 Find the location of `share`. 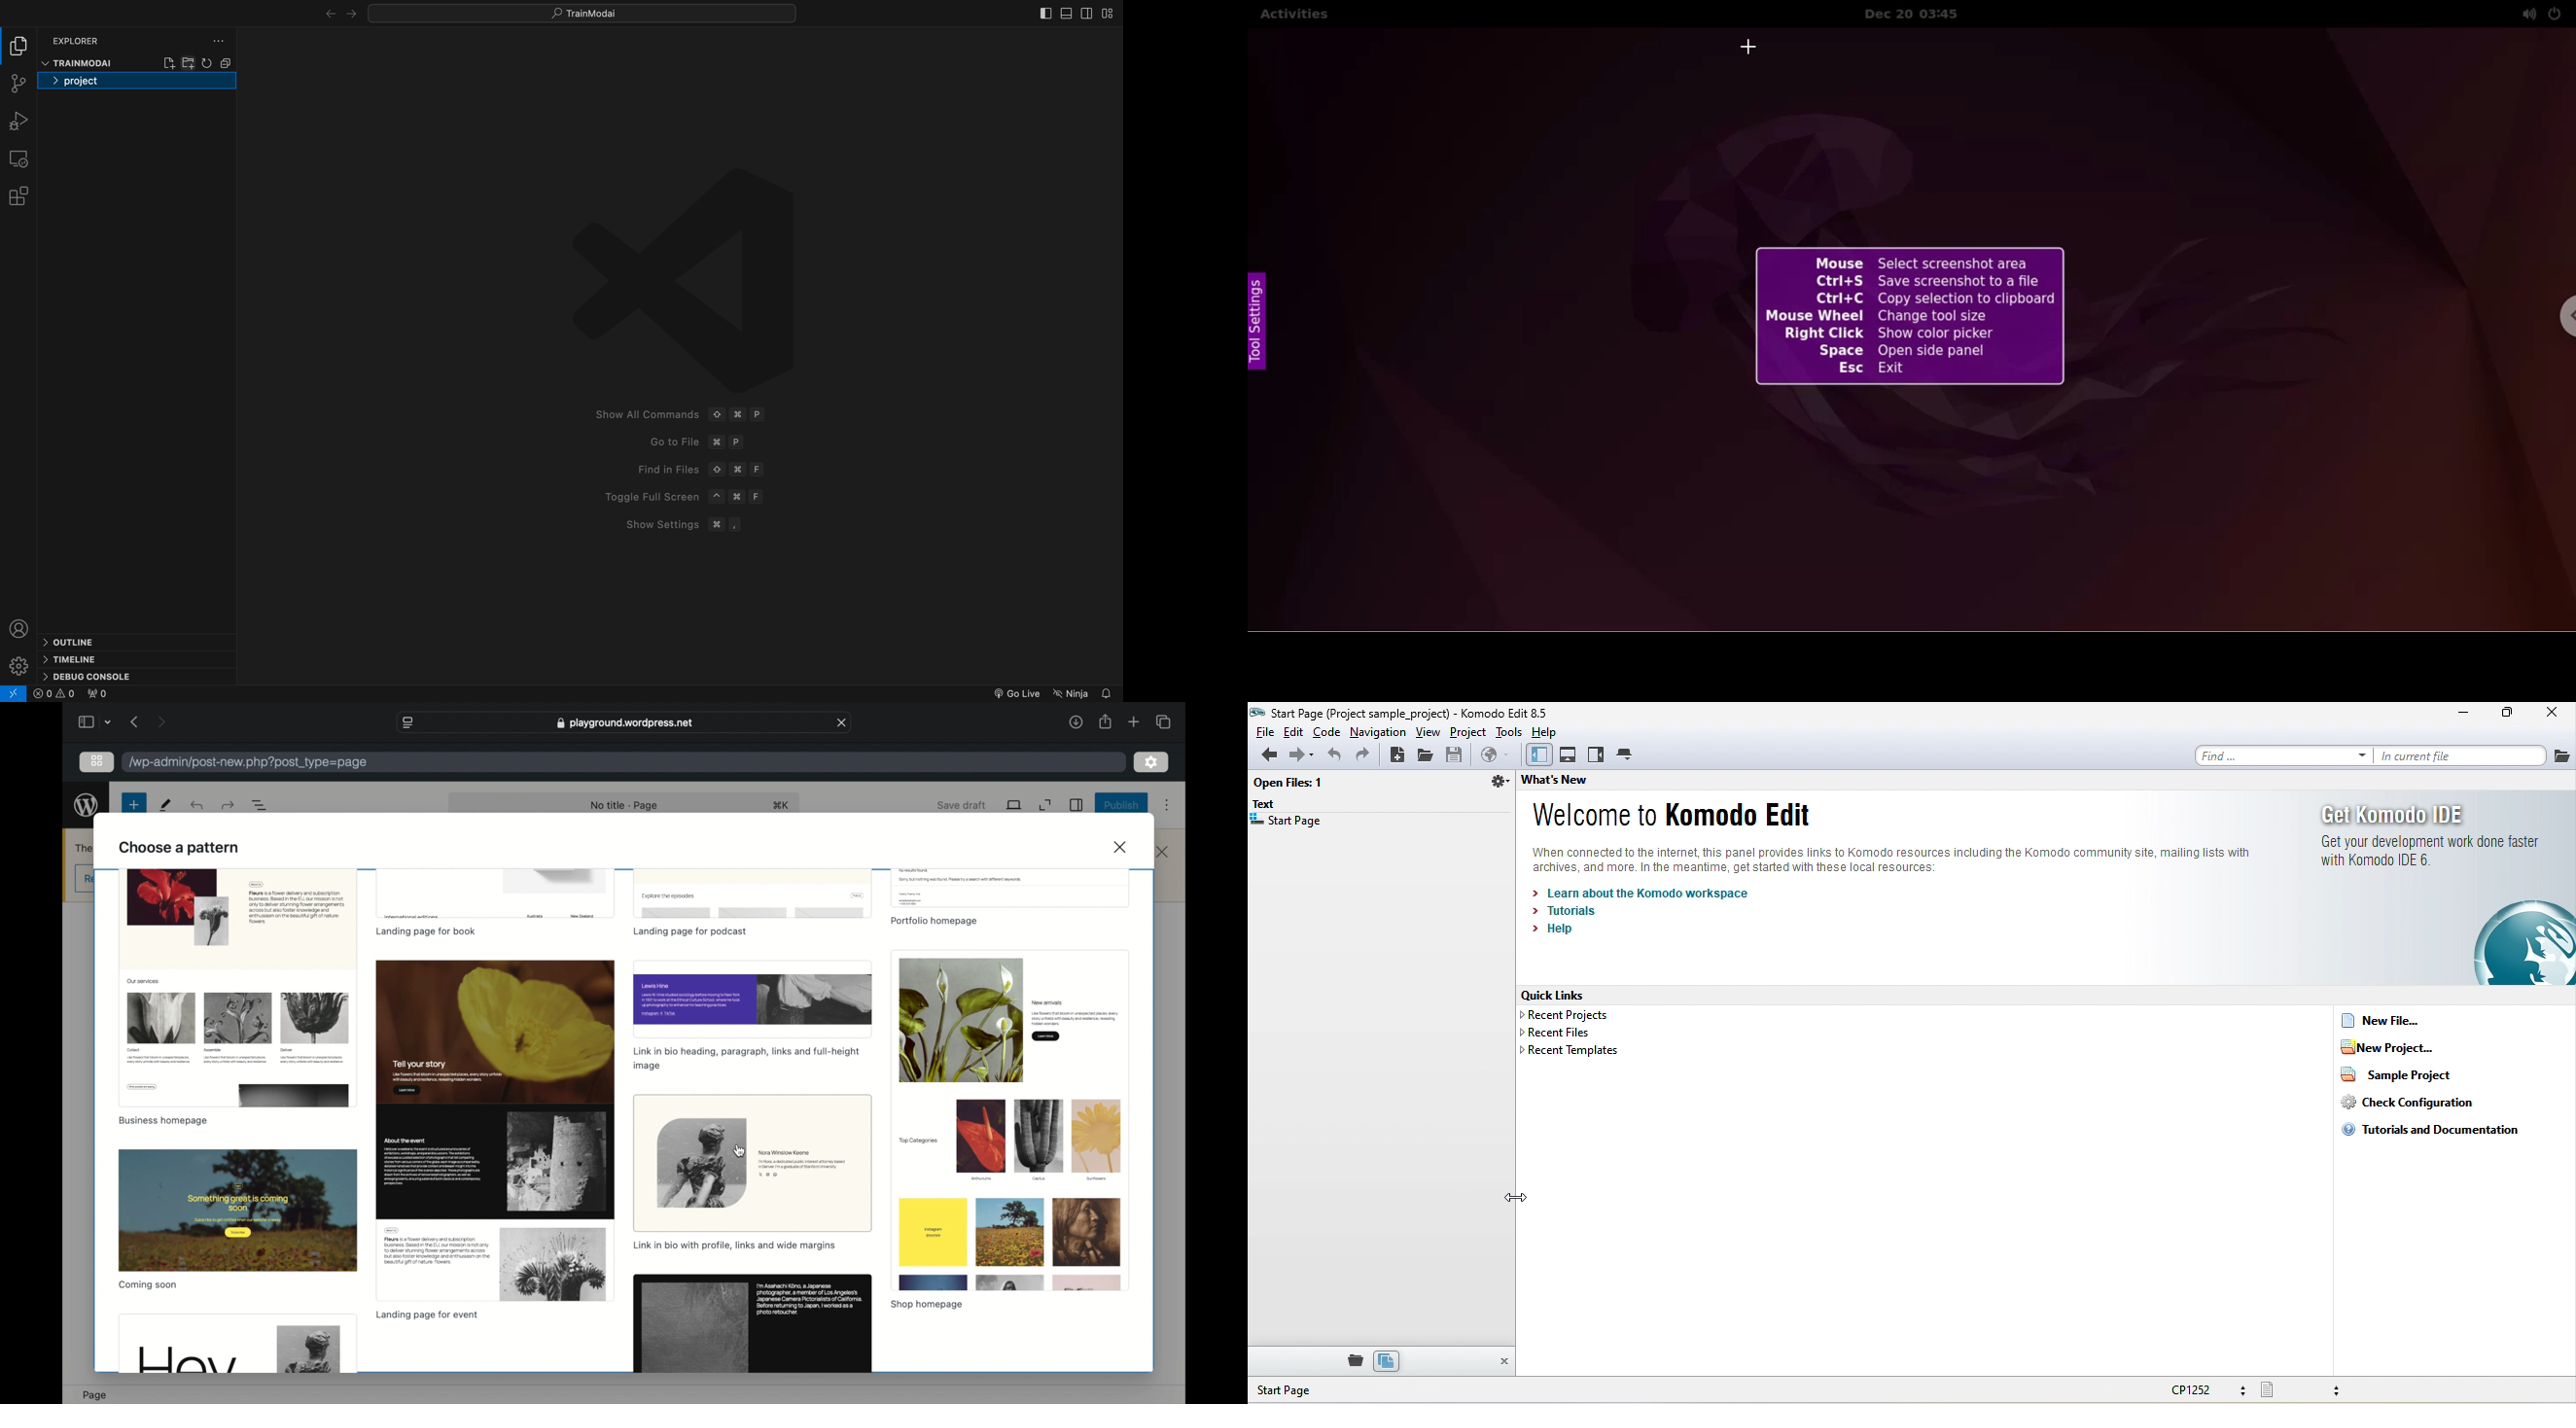

share is located at coordinates (1105, 722).